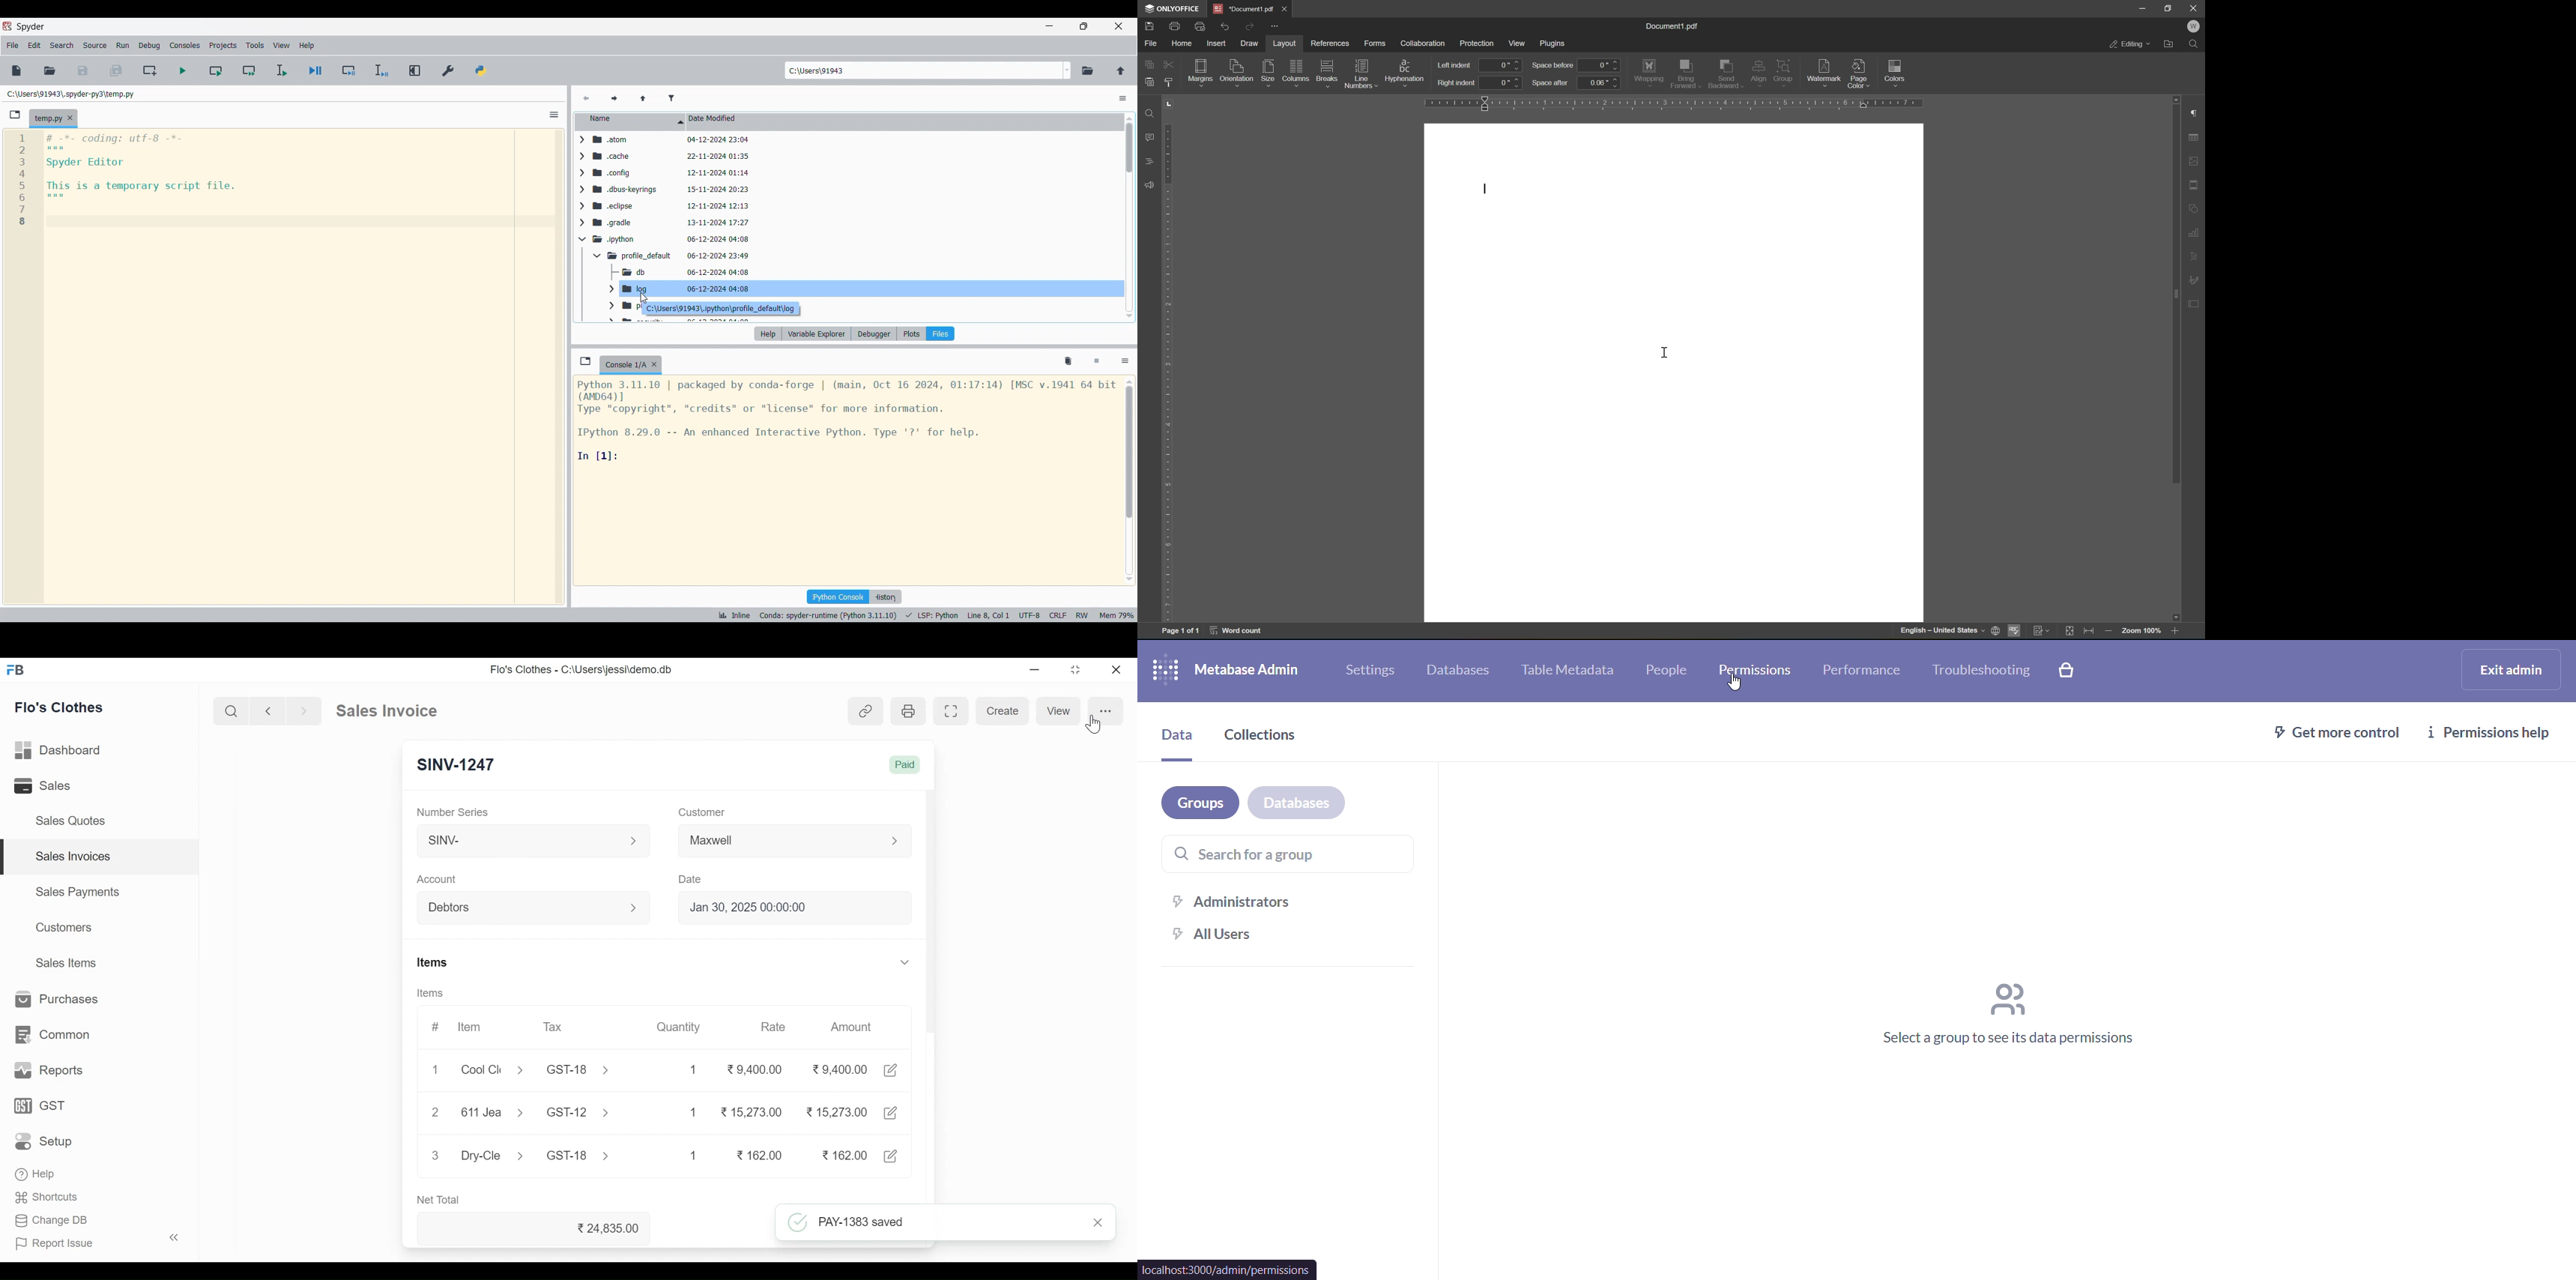  I want to click on scroll bar, so click(2174, 358).